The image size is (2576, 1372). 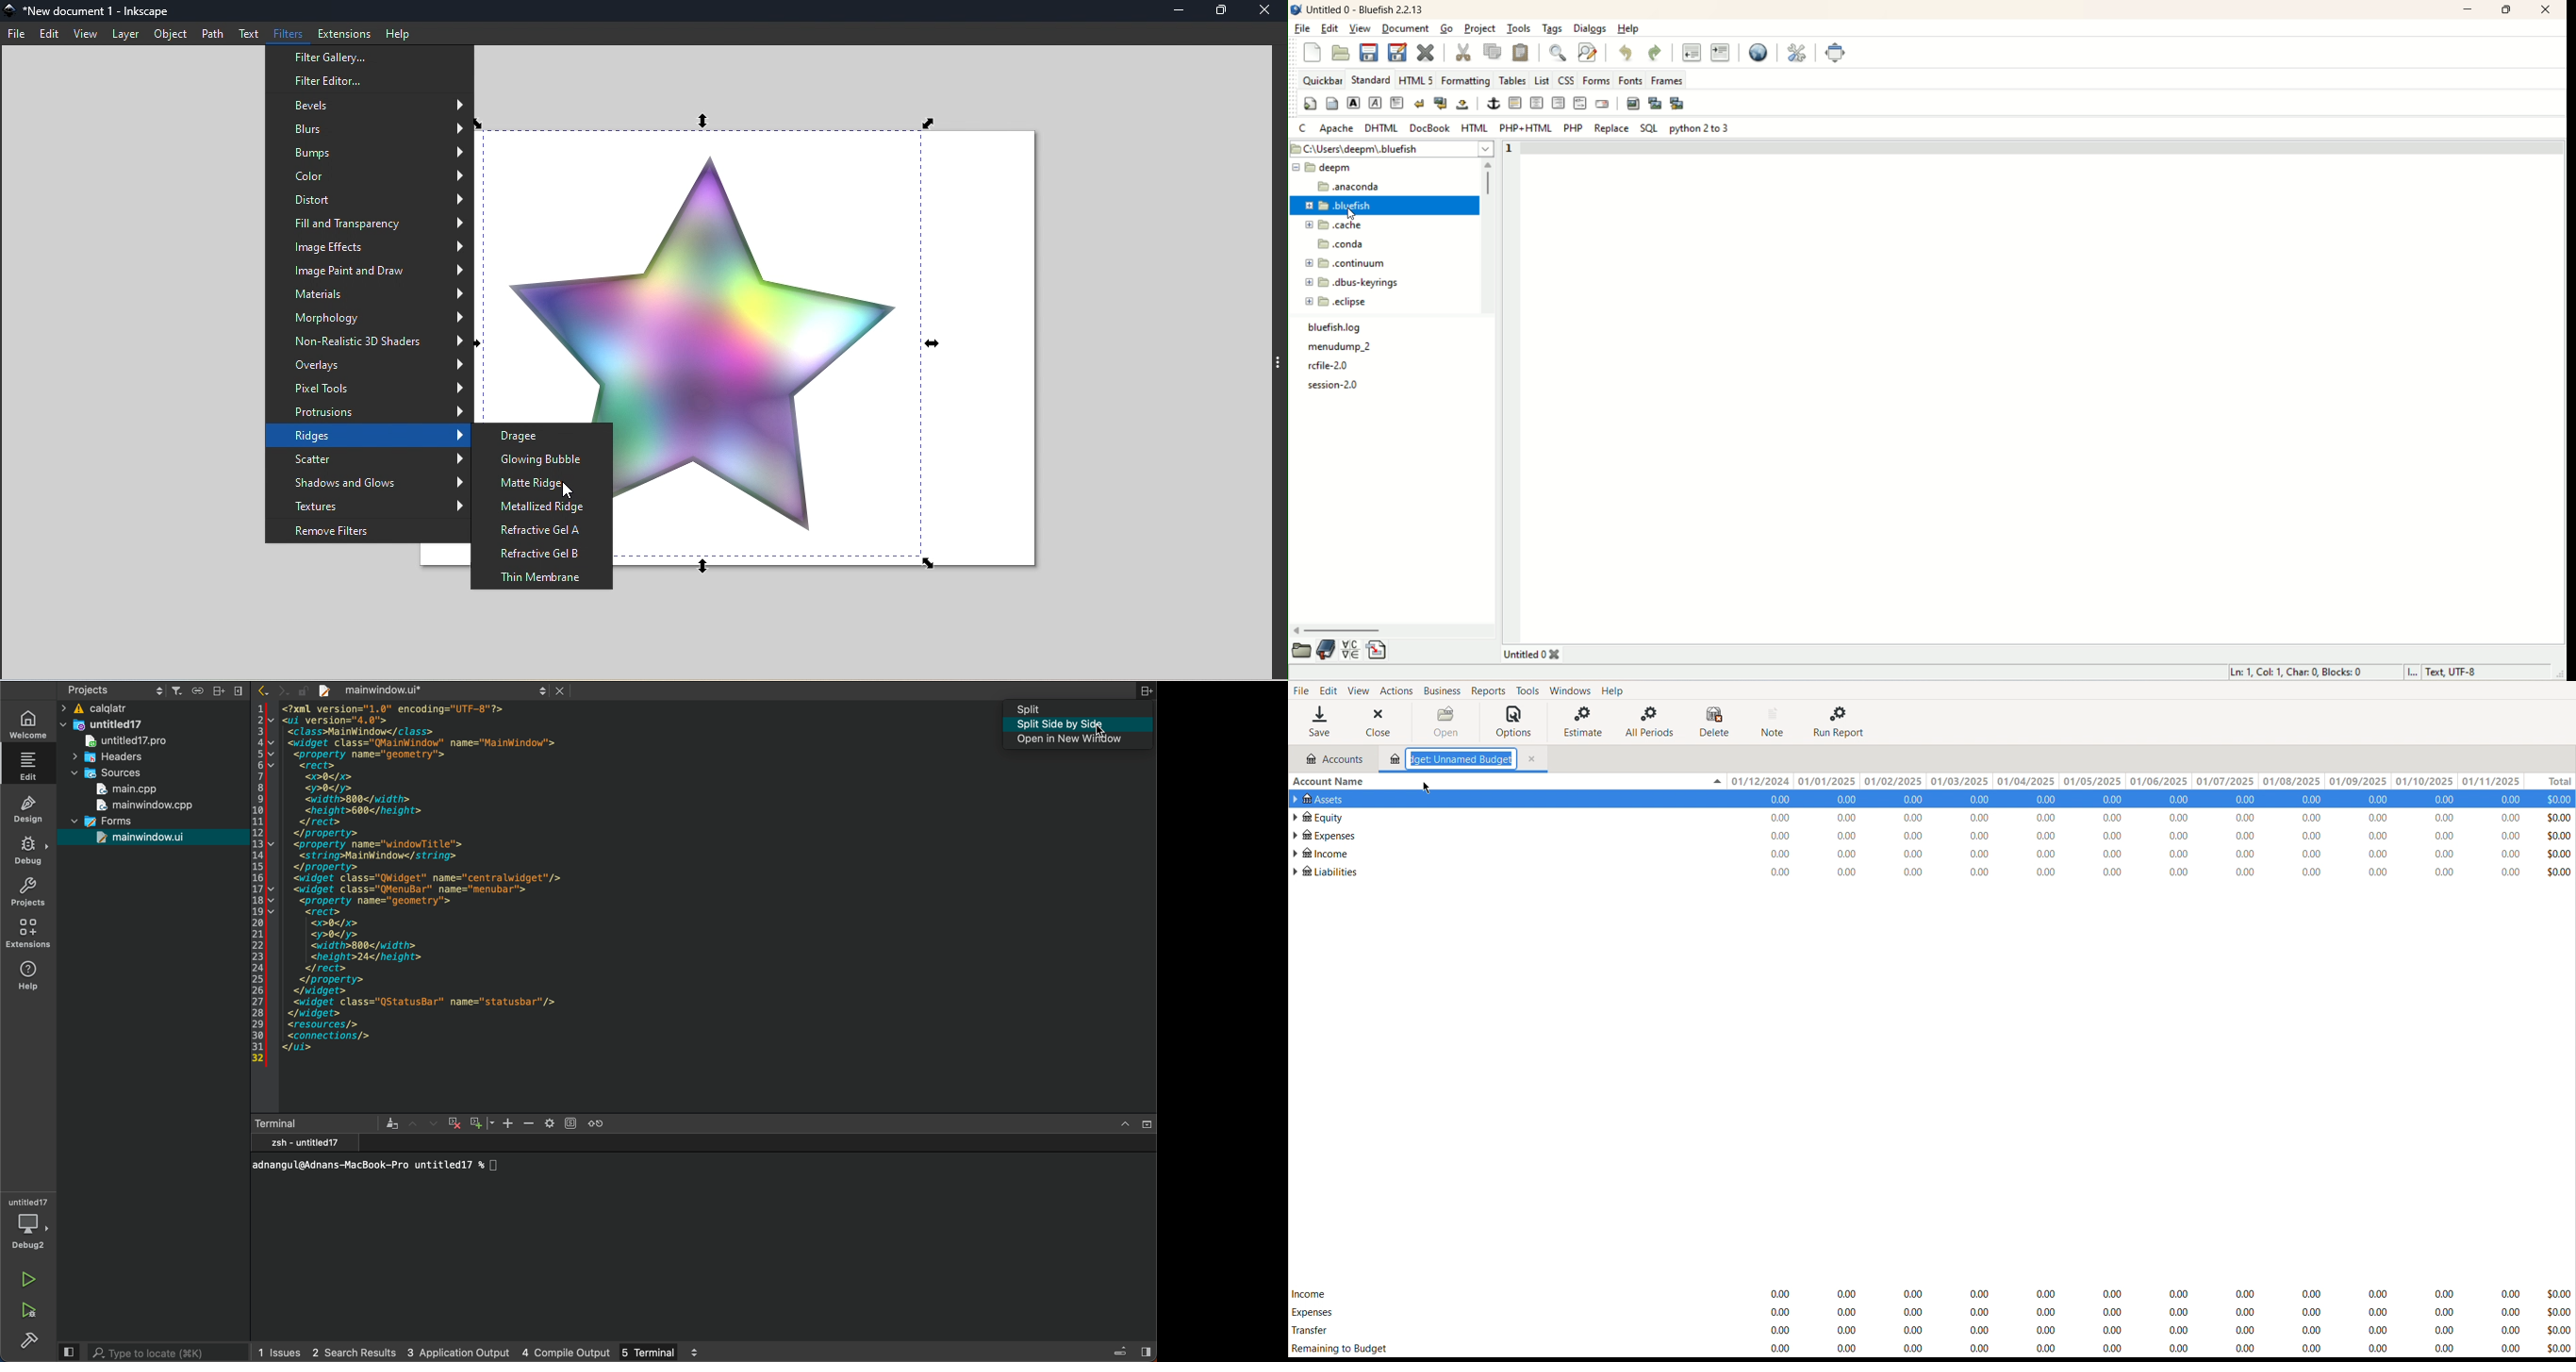 I want to click on forms, so click(x=1596, y=81).